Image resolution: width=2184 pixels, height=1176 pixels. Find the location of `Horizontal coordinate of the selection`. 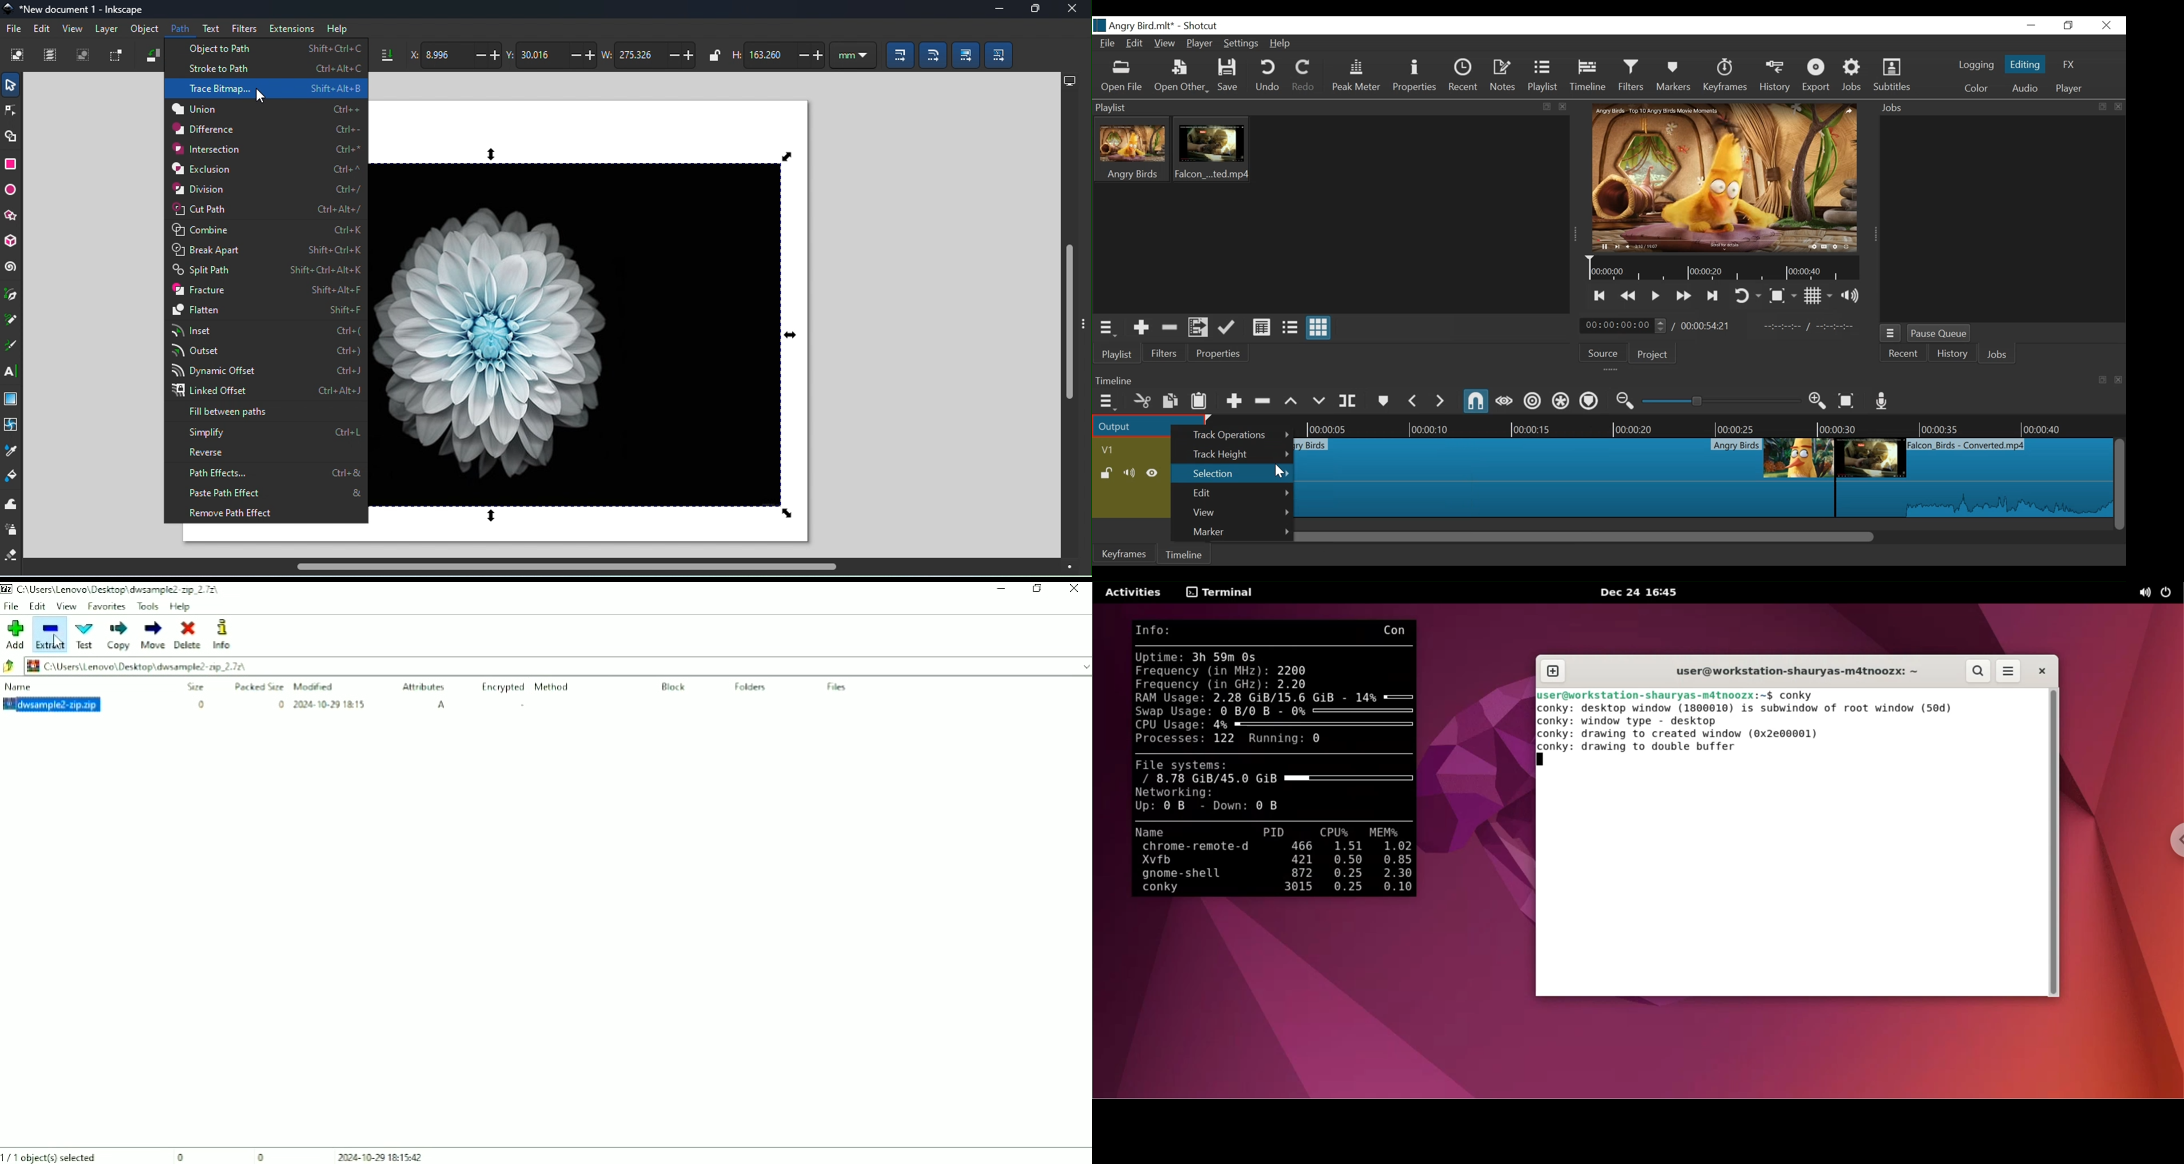

Horizontal coordinate of the selection is located at coordinates (457, 55).